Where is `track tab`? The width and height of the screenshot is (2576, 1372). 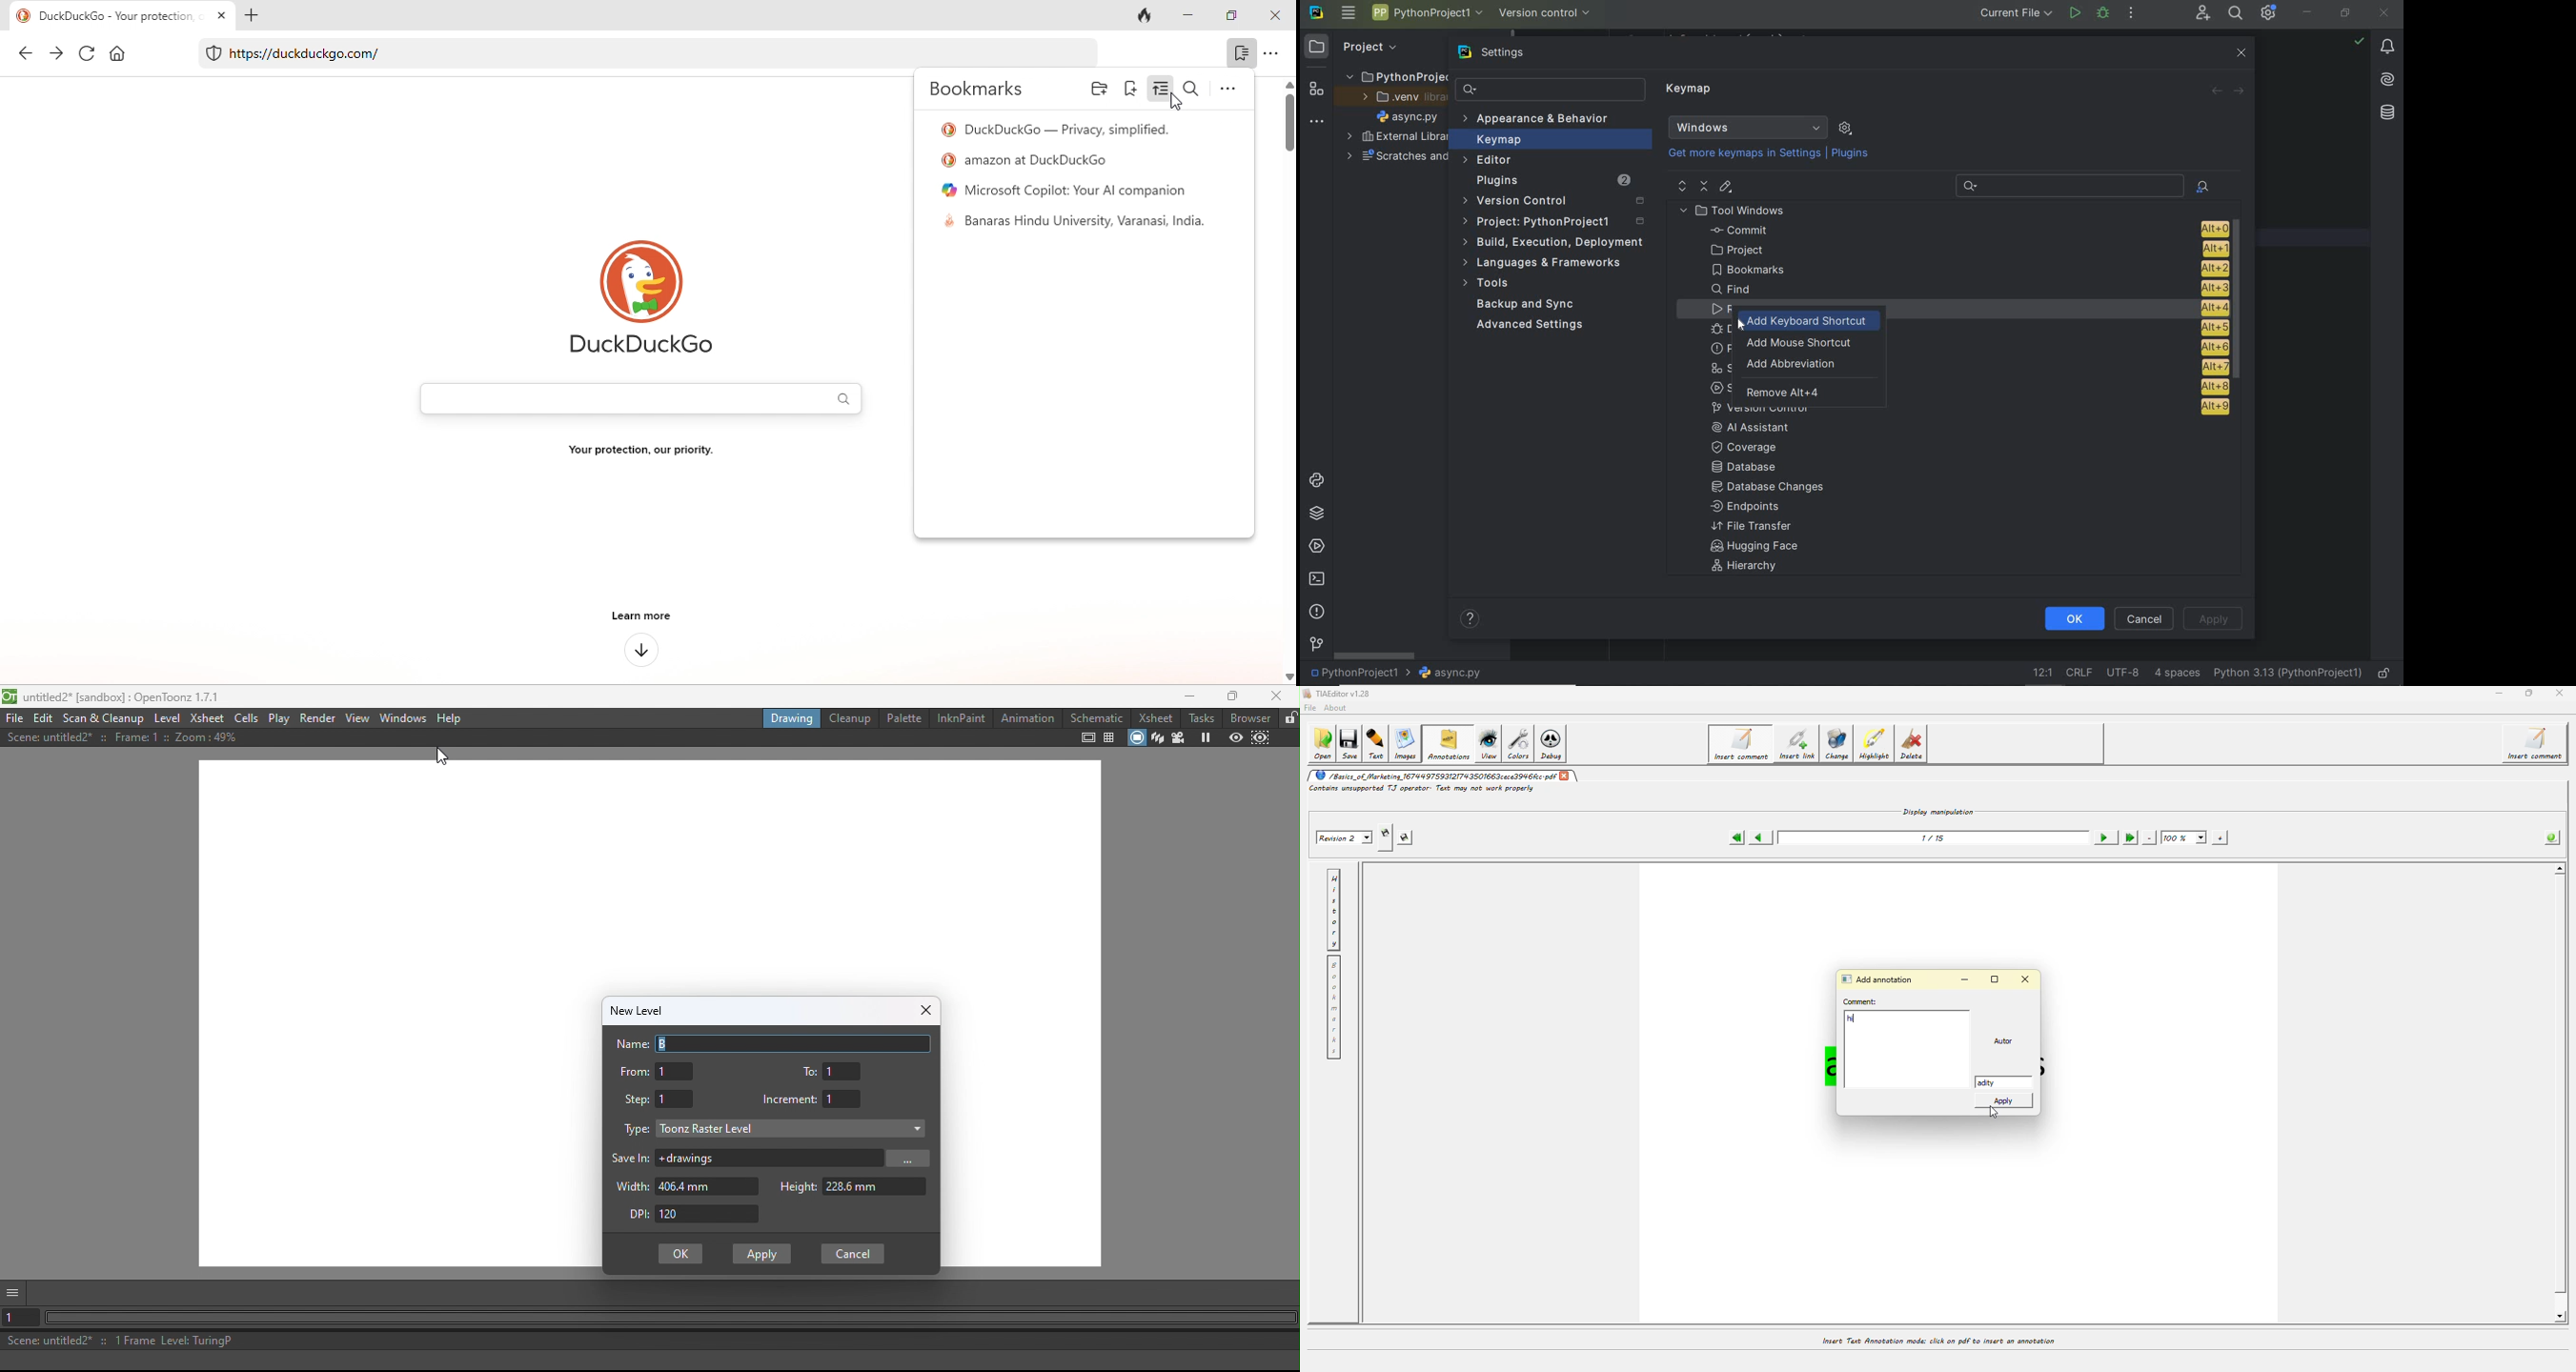 track tab is located at coordinates (1145, 17).